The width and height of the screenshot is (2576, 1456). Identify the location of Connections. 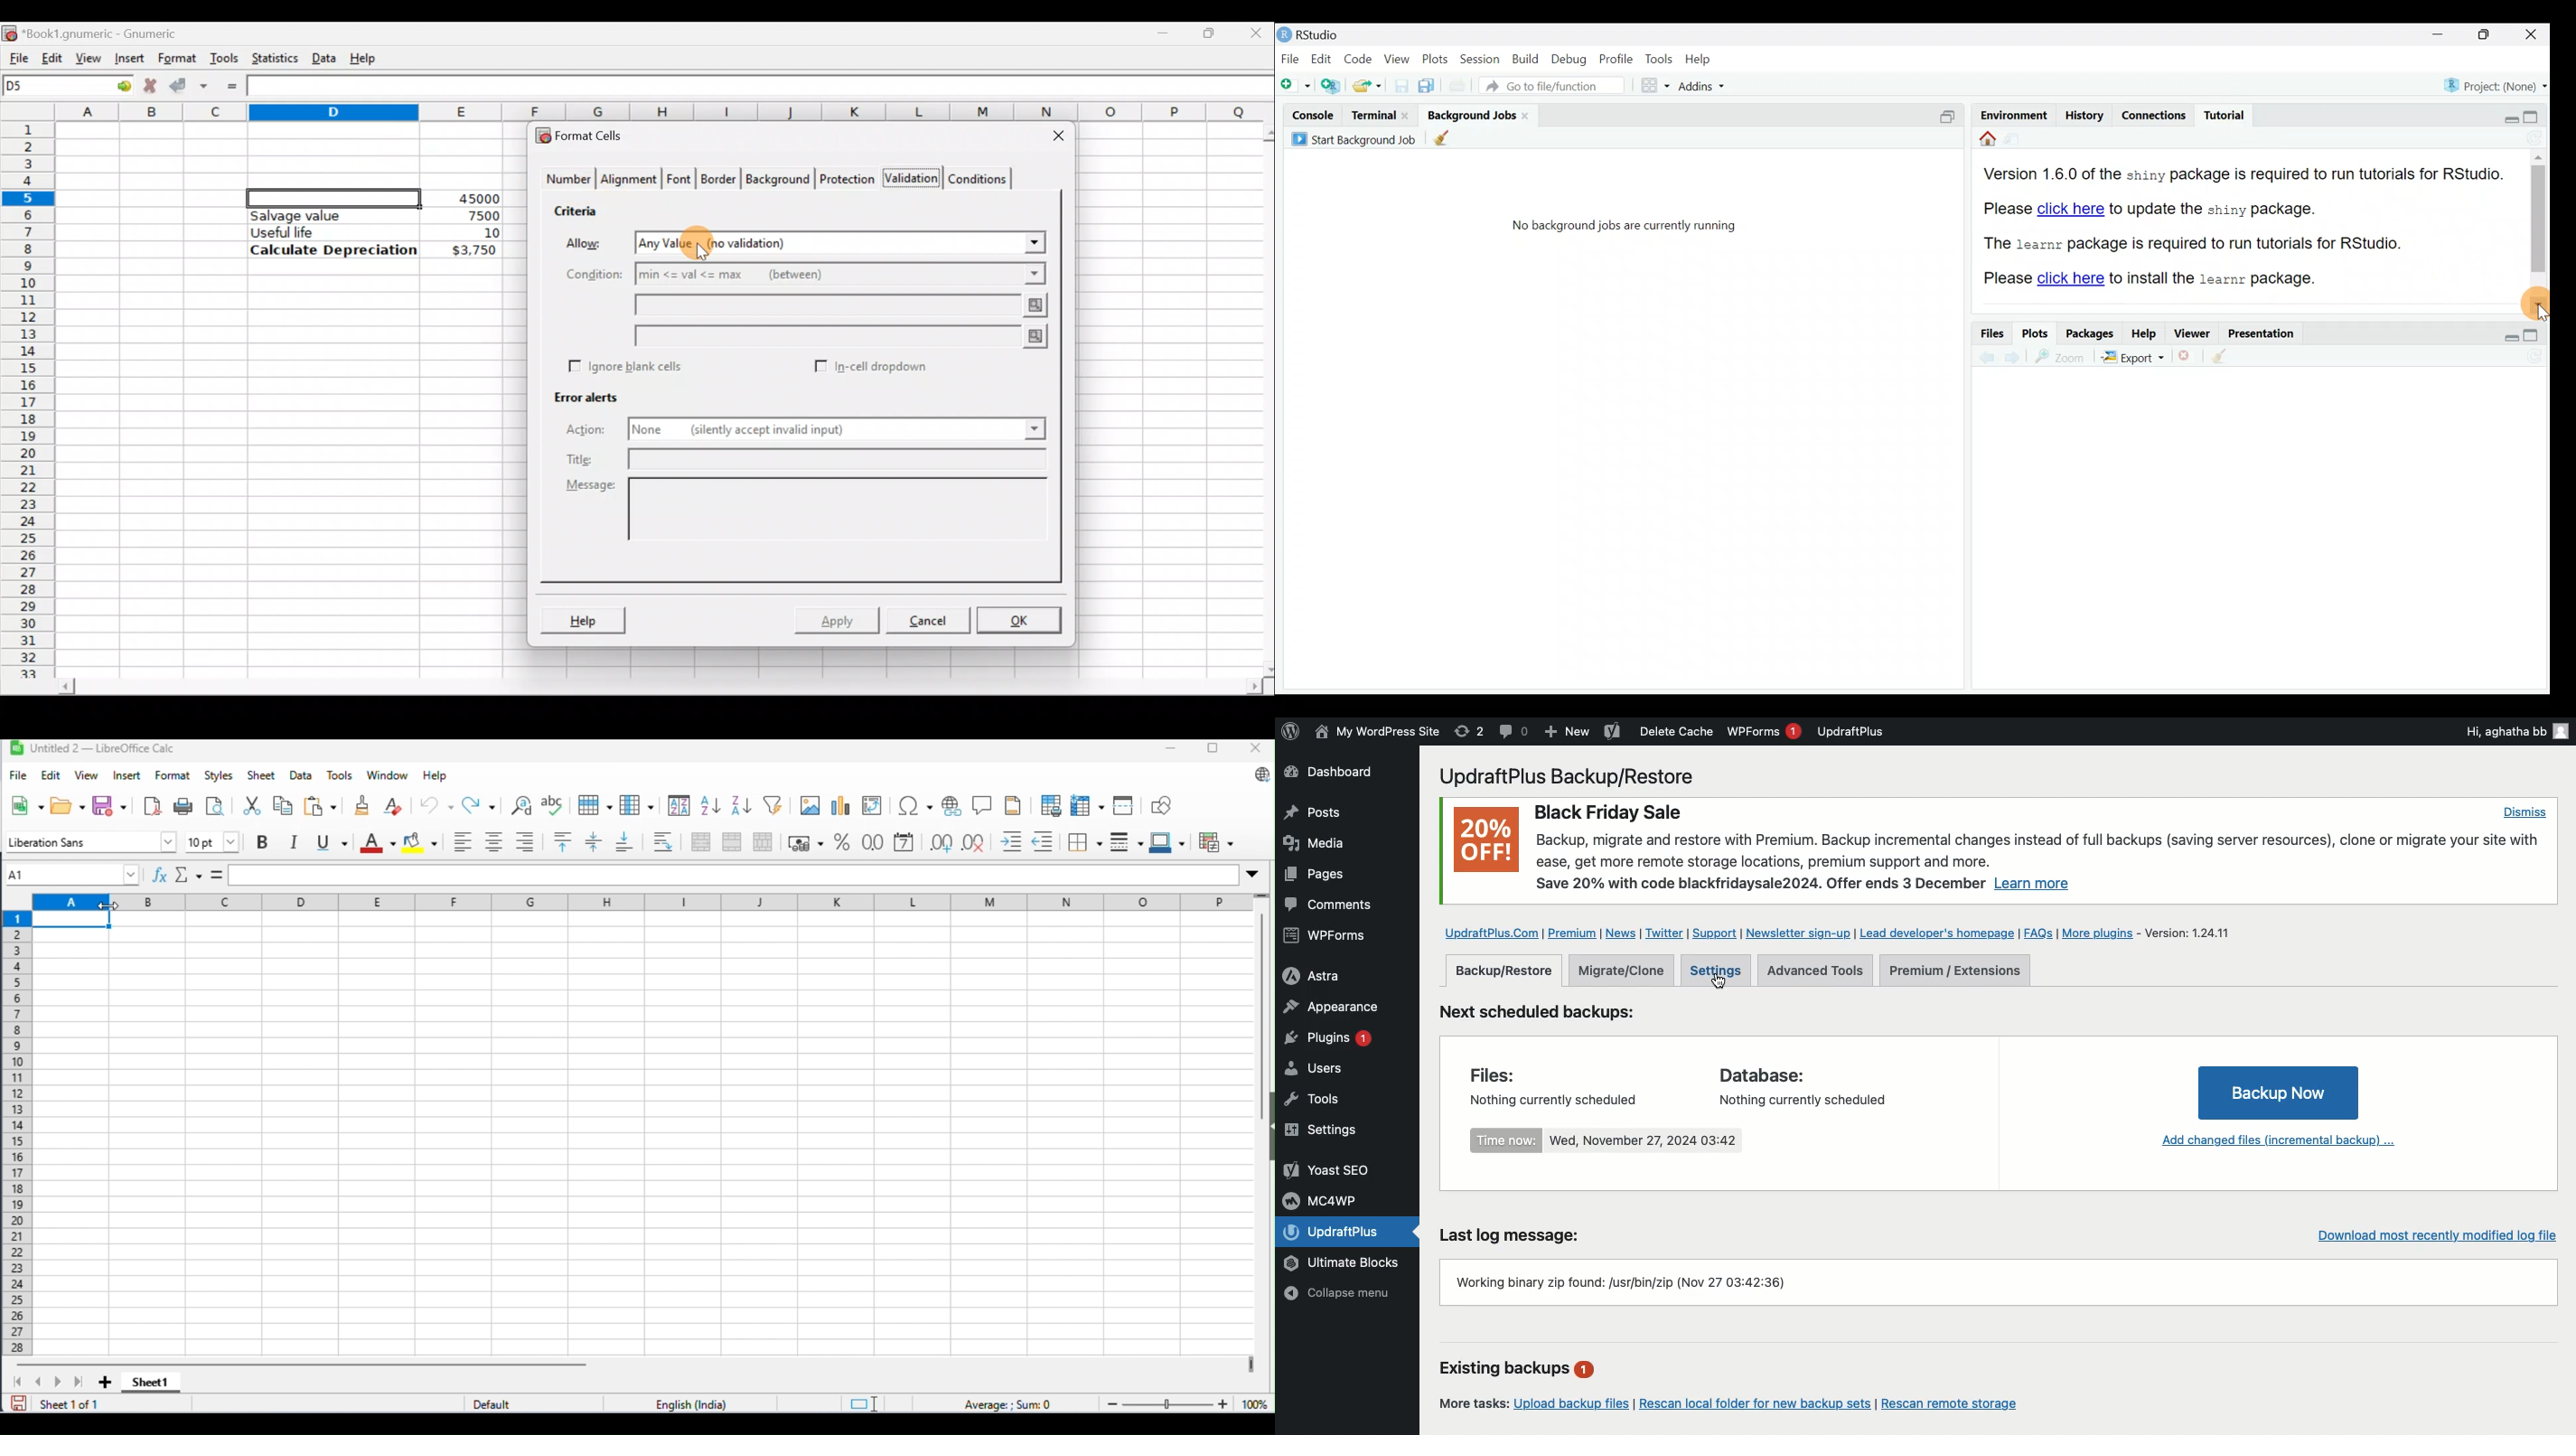
(2159, 114).